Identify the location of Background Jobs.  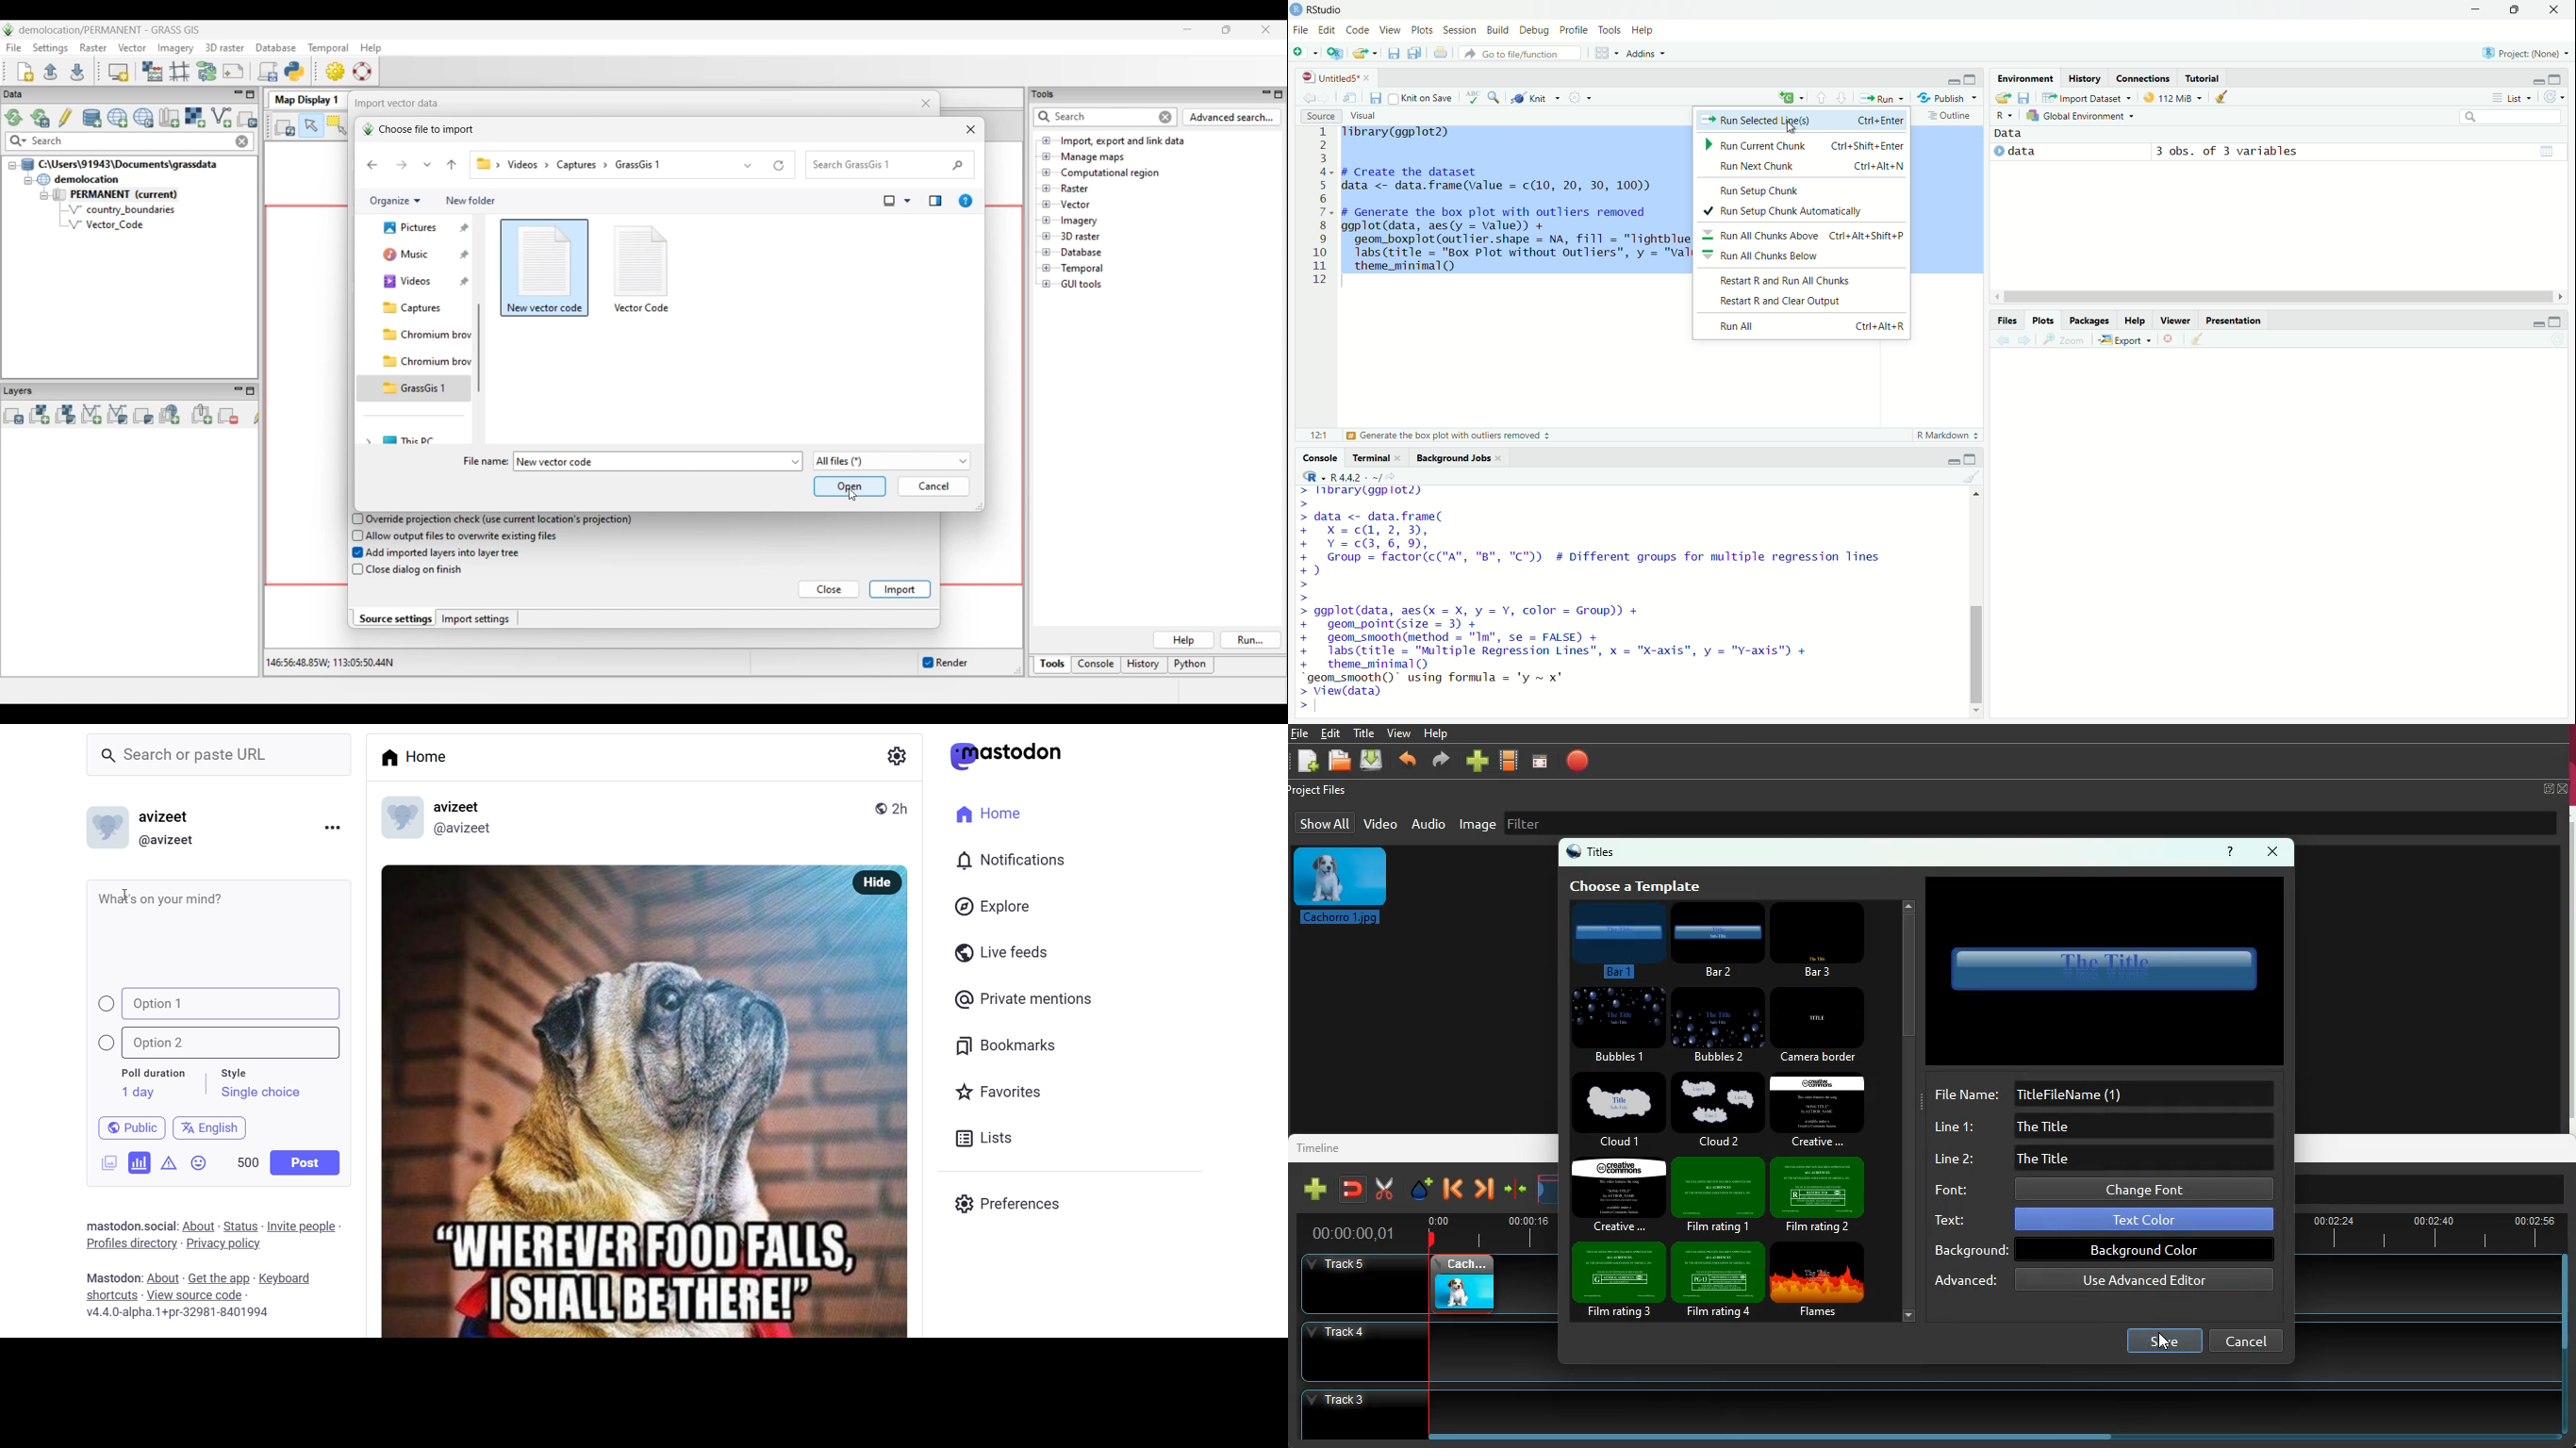
(1461, 458).